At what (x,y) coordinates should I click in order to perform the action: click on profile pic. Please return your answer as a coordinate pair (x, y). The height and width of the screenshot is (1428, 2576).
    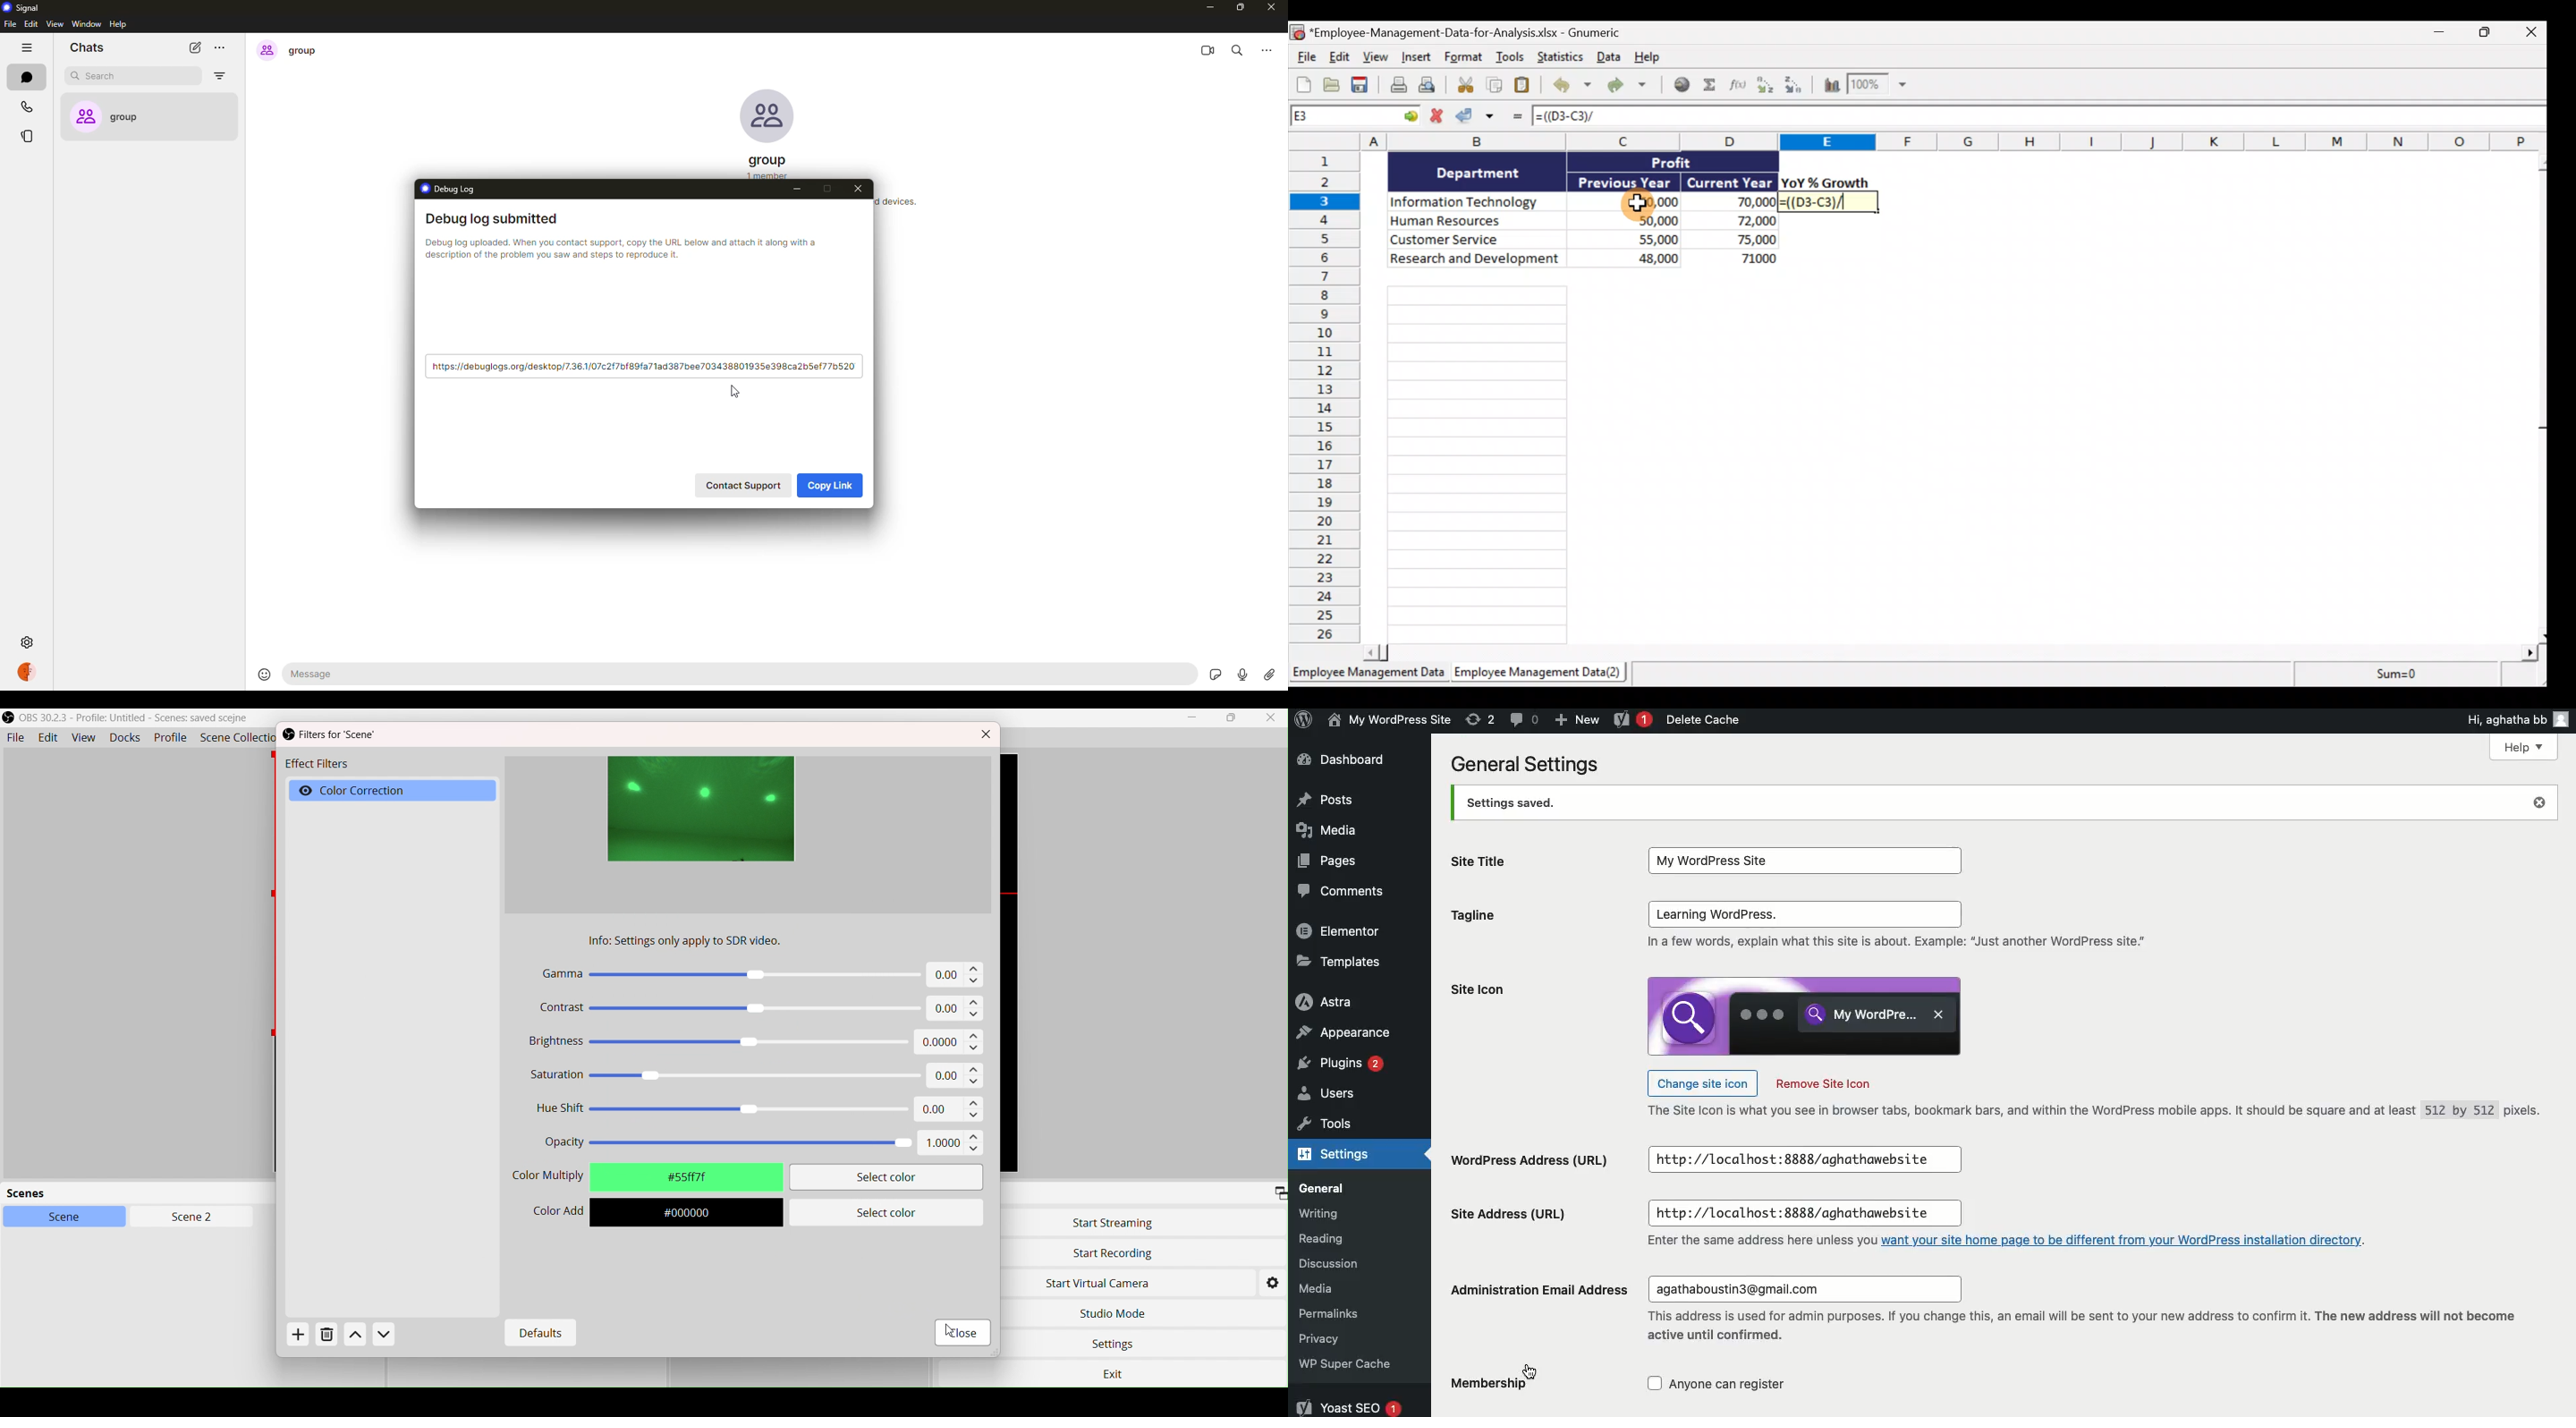
    Looking at the image, I should click on (767, 117).